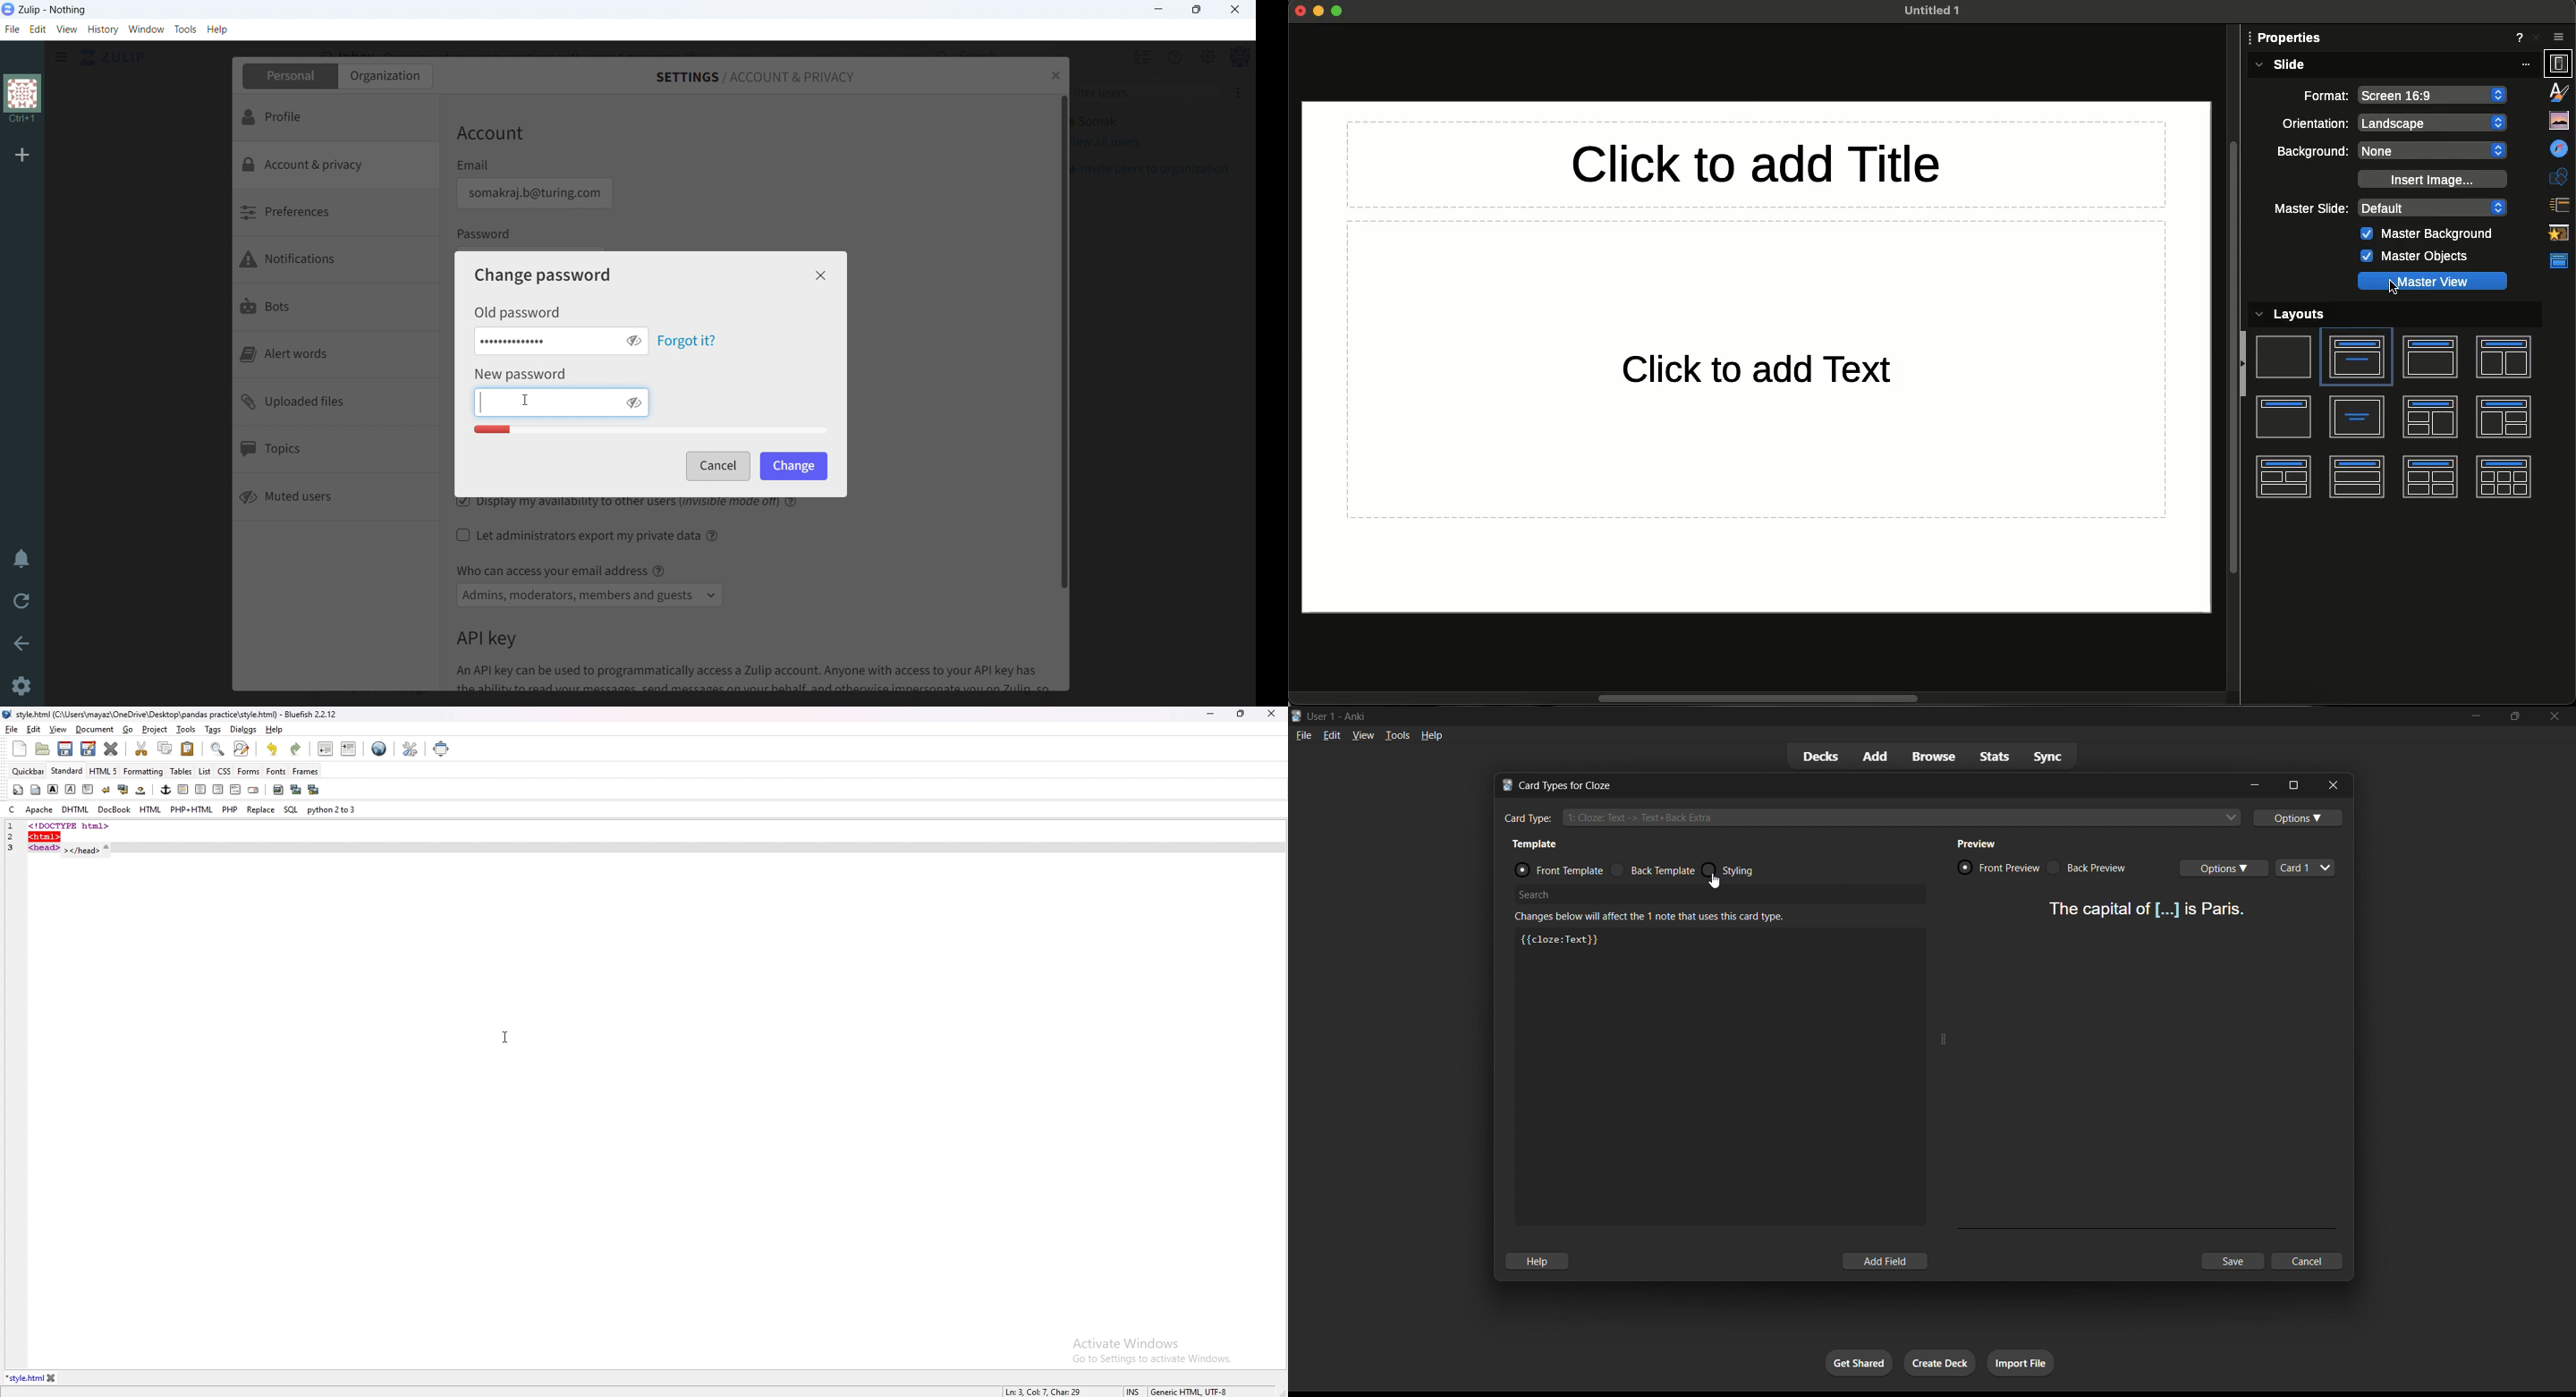 The width and height of the screenshot is (2576, 1400). What do you see at coordinates (235, 790) in the screenshot?
I see `html comment` at bounding box center [235, 790].